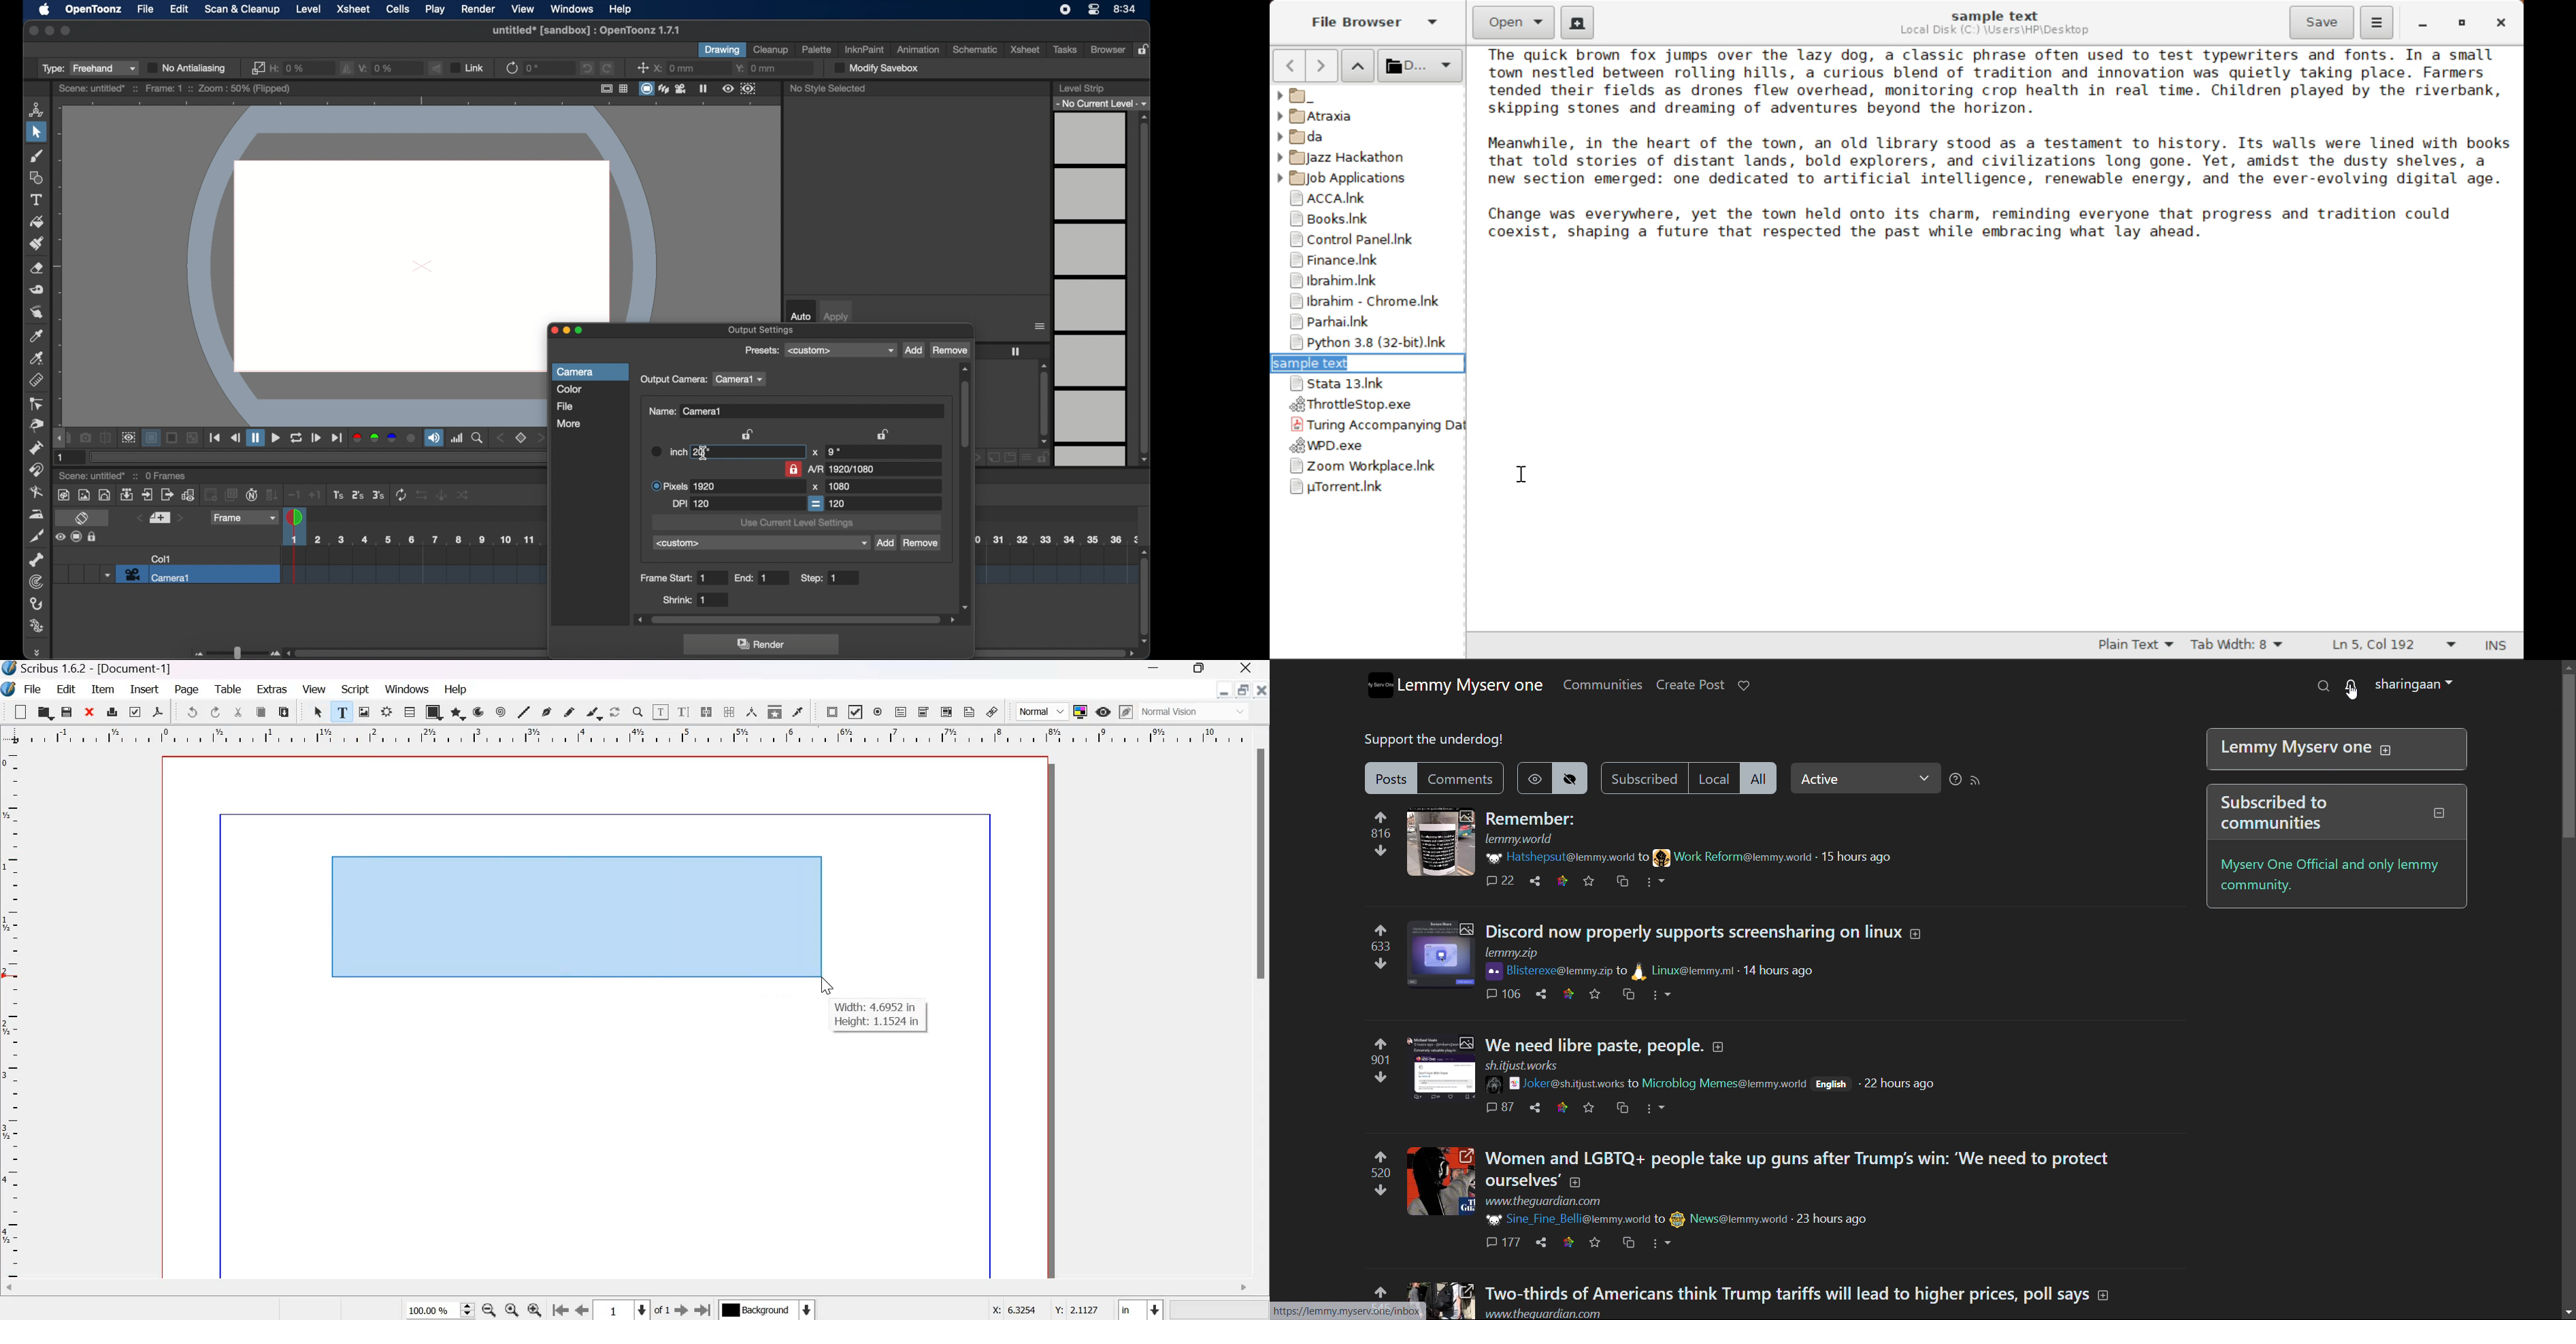 This screenshot has width=2576, height=1344. I want to click on y, so click(757, 68).